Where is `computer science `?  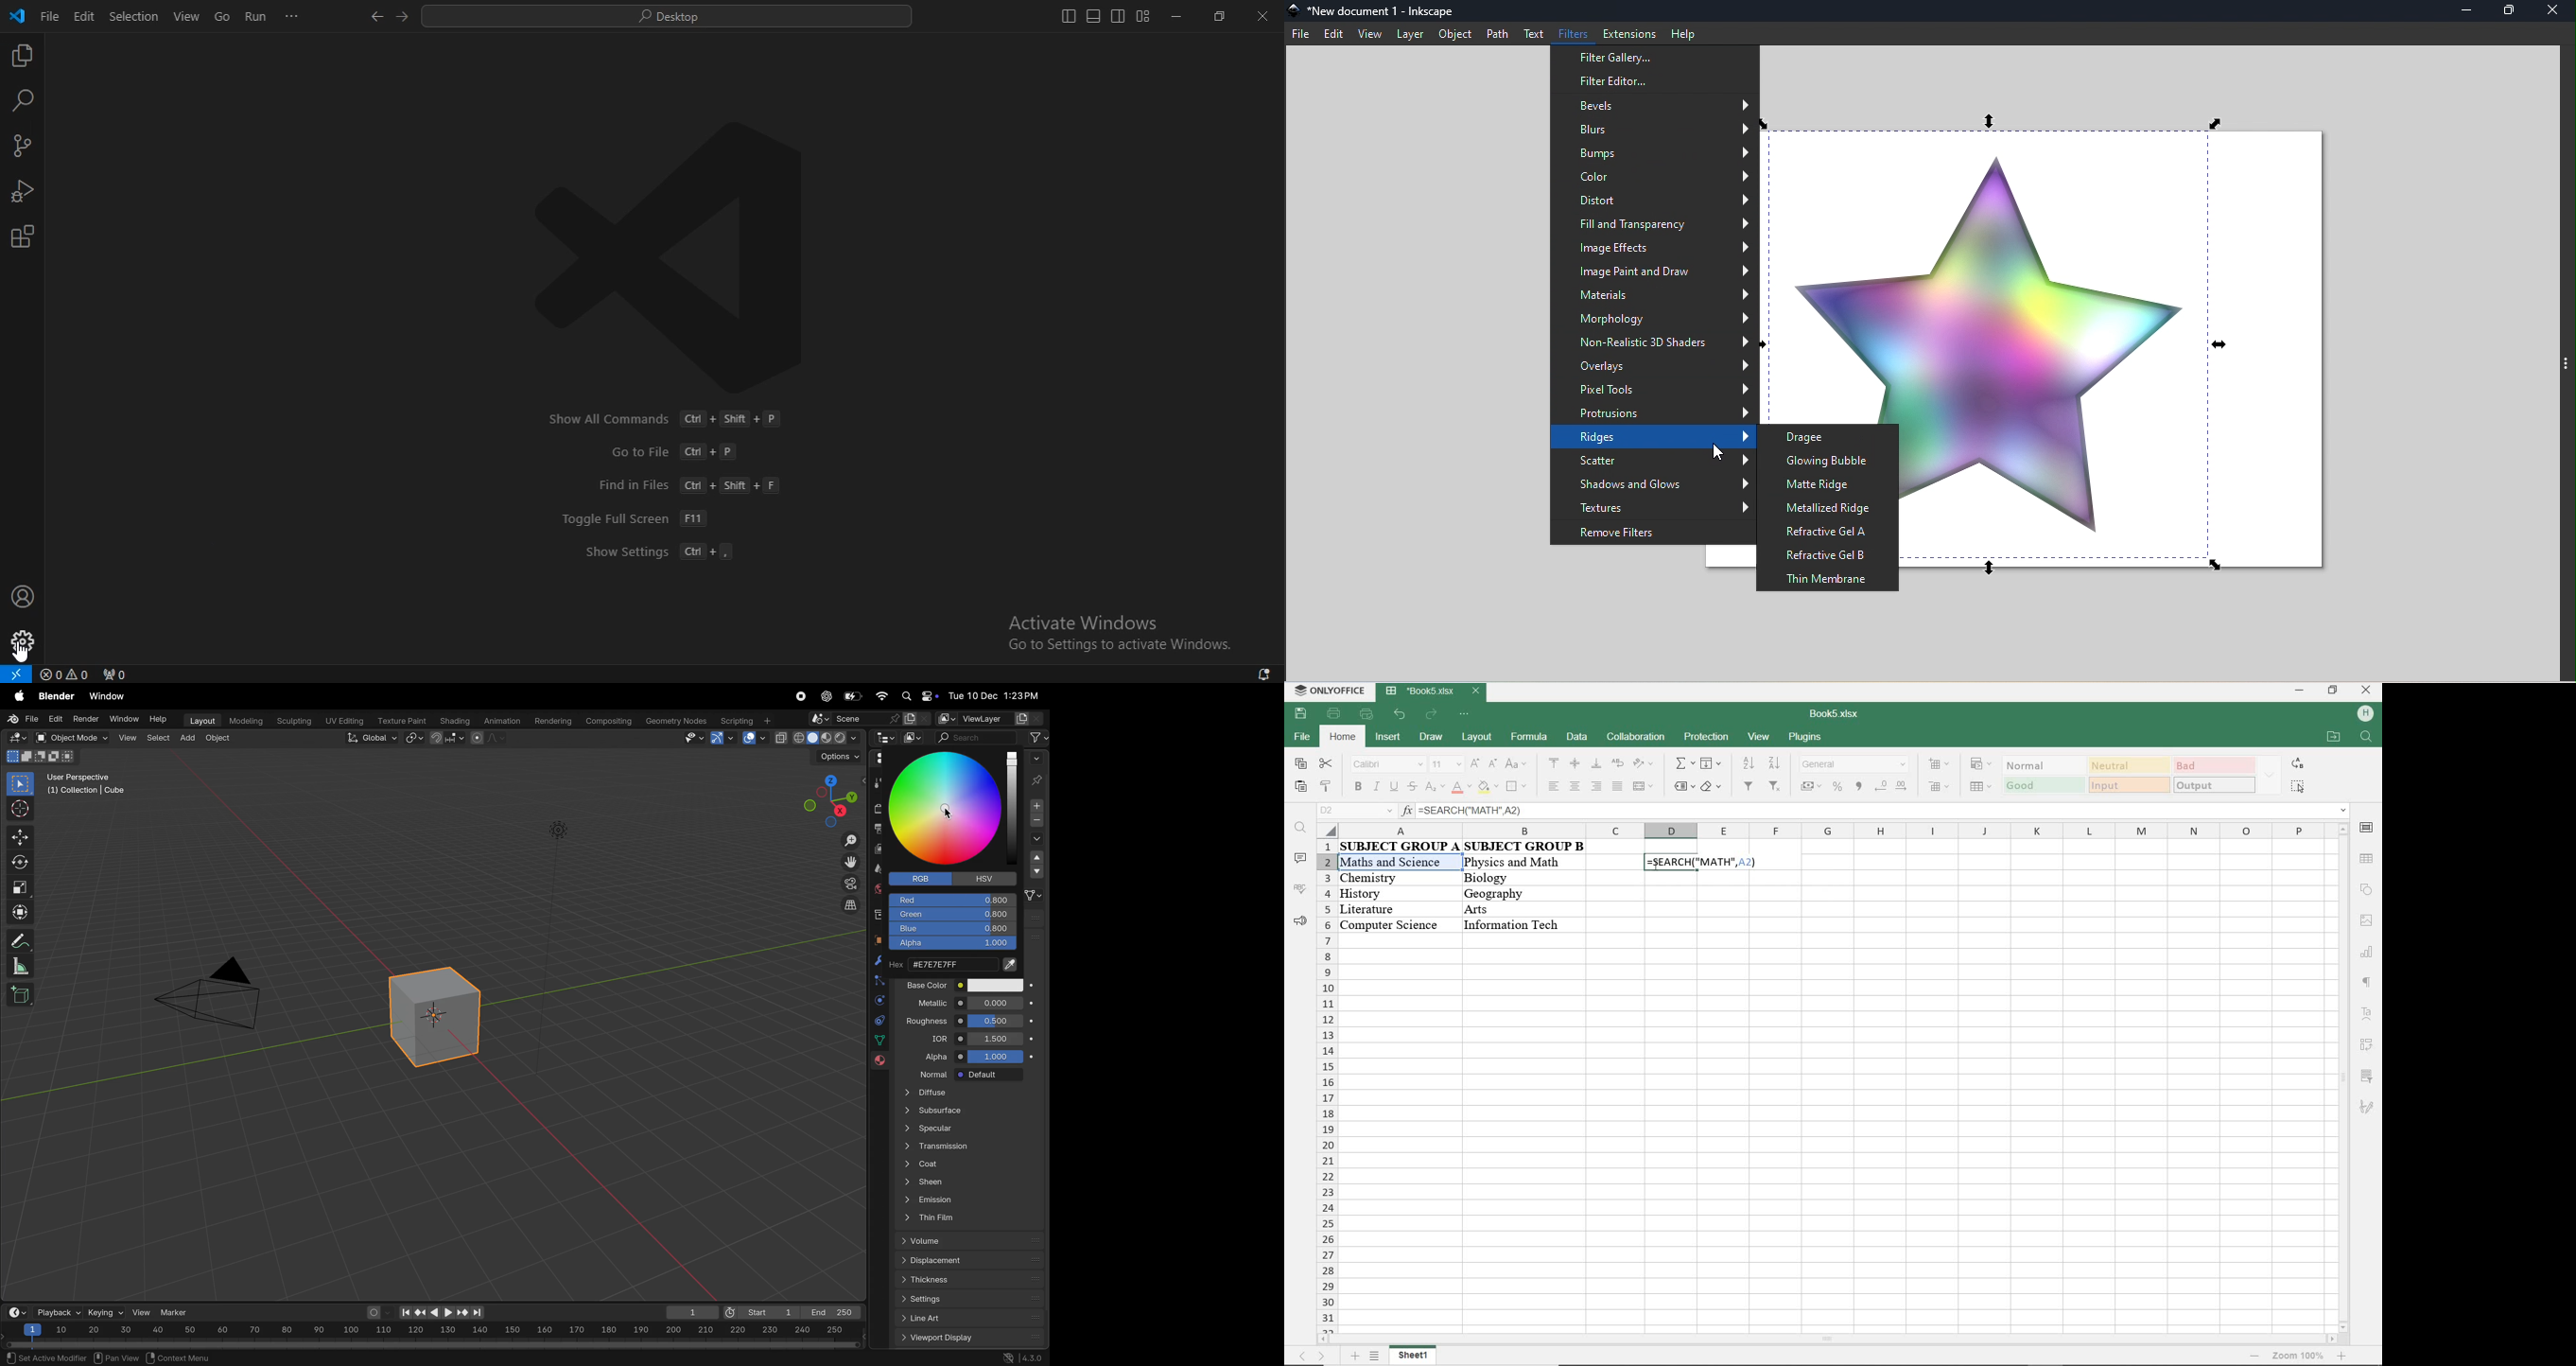
computer science  is located at coordinates (1390, 924).